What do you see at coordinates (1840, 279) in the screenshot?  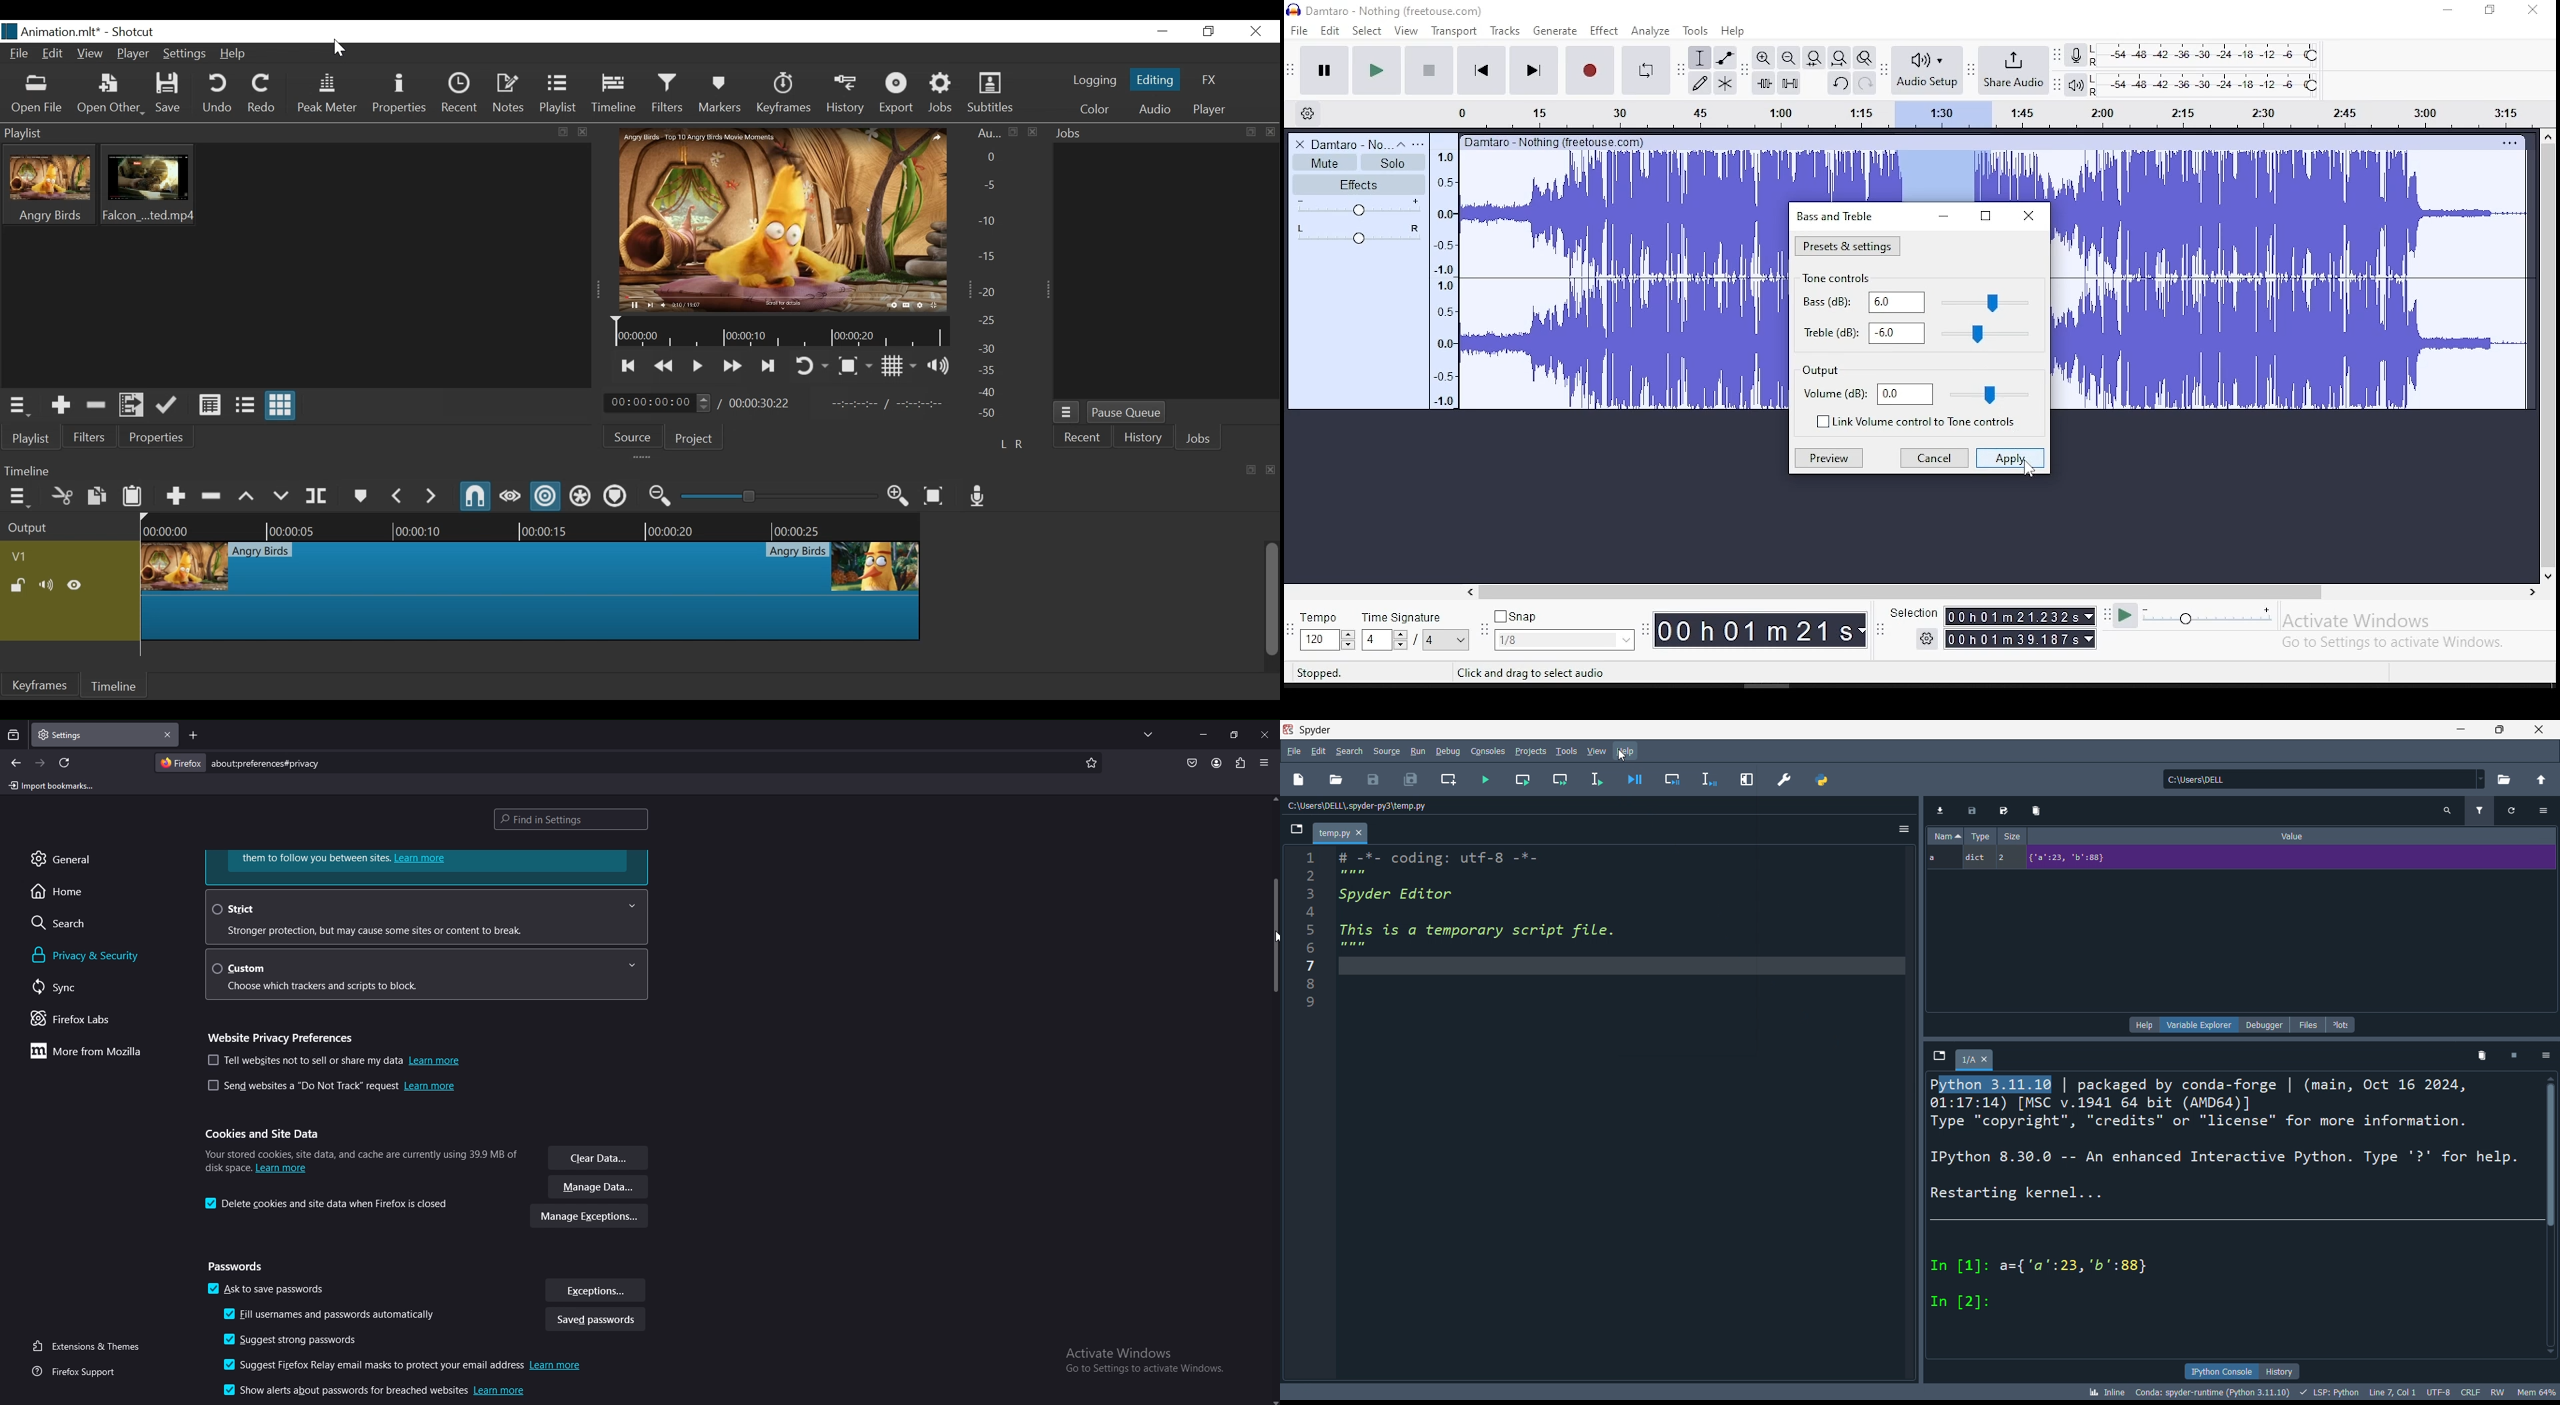 I see `tone controls` at bounding box center [1840, 279].